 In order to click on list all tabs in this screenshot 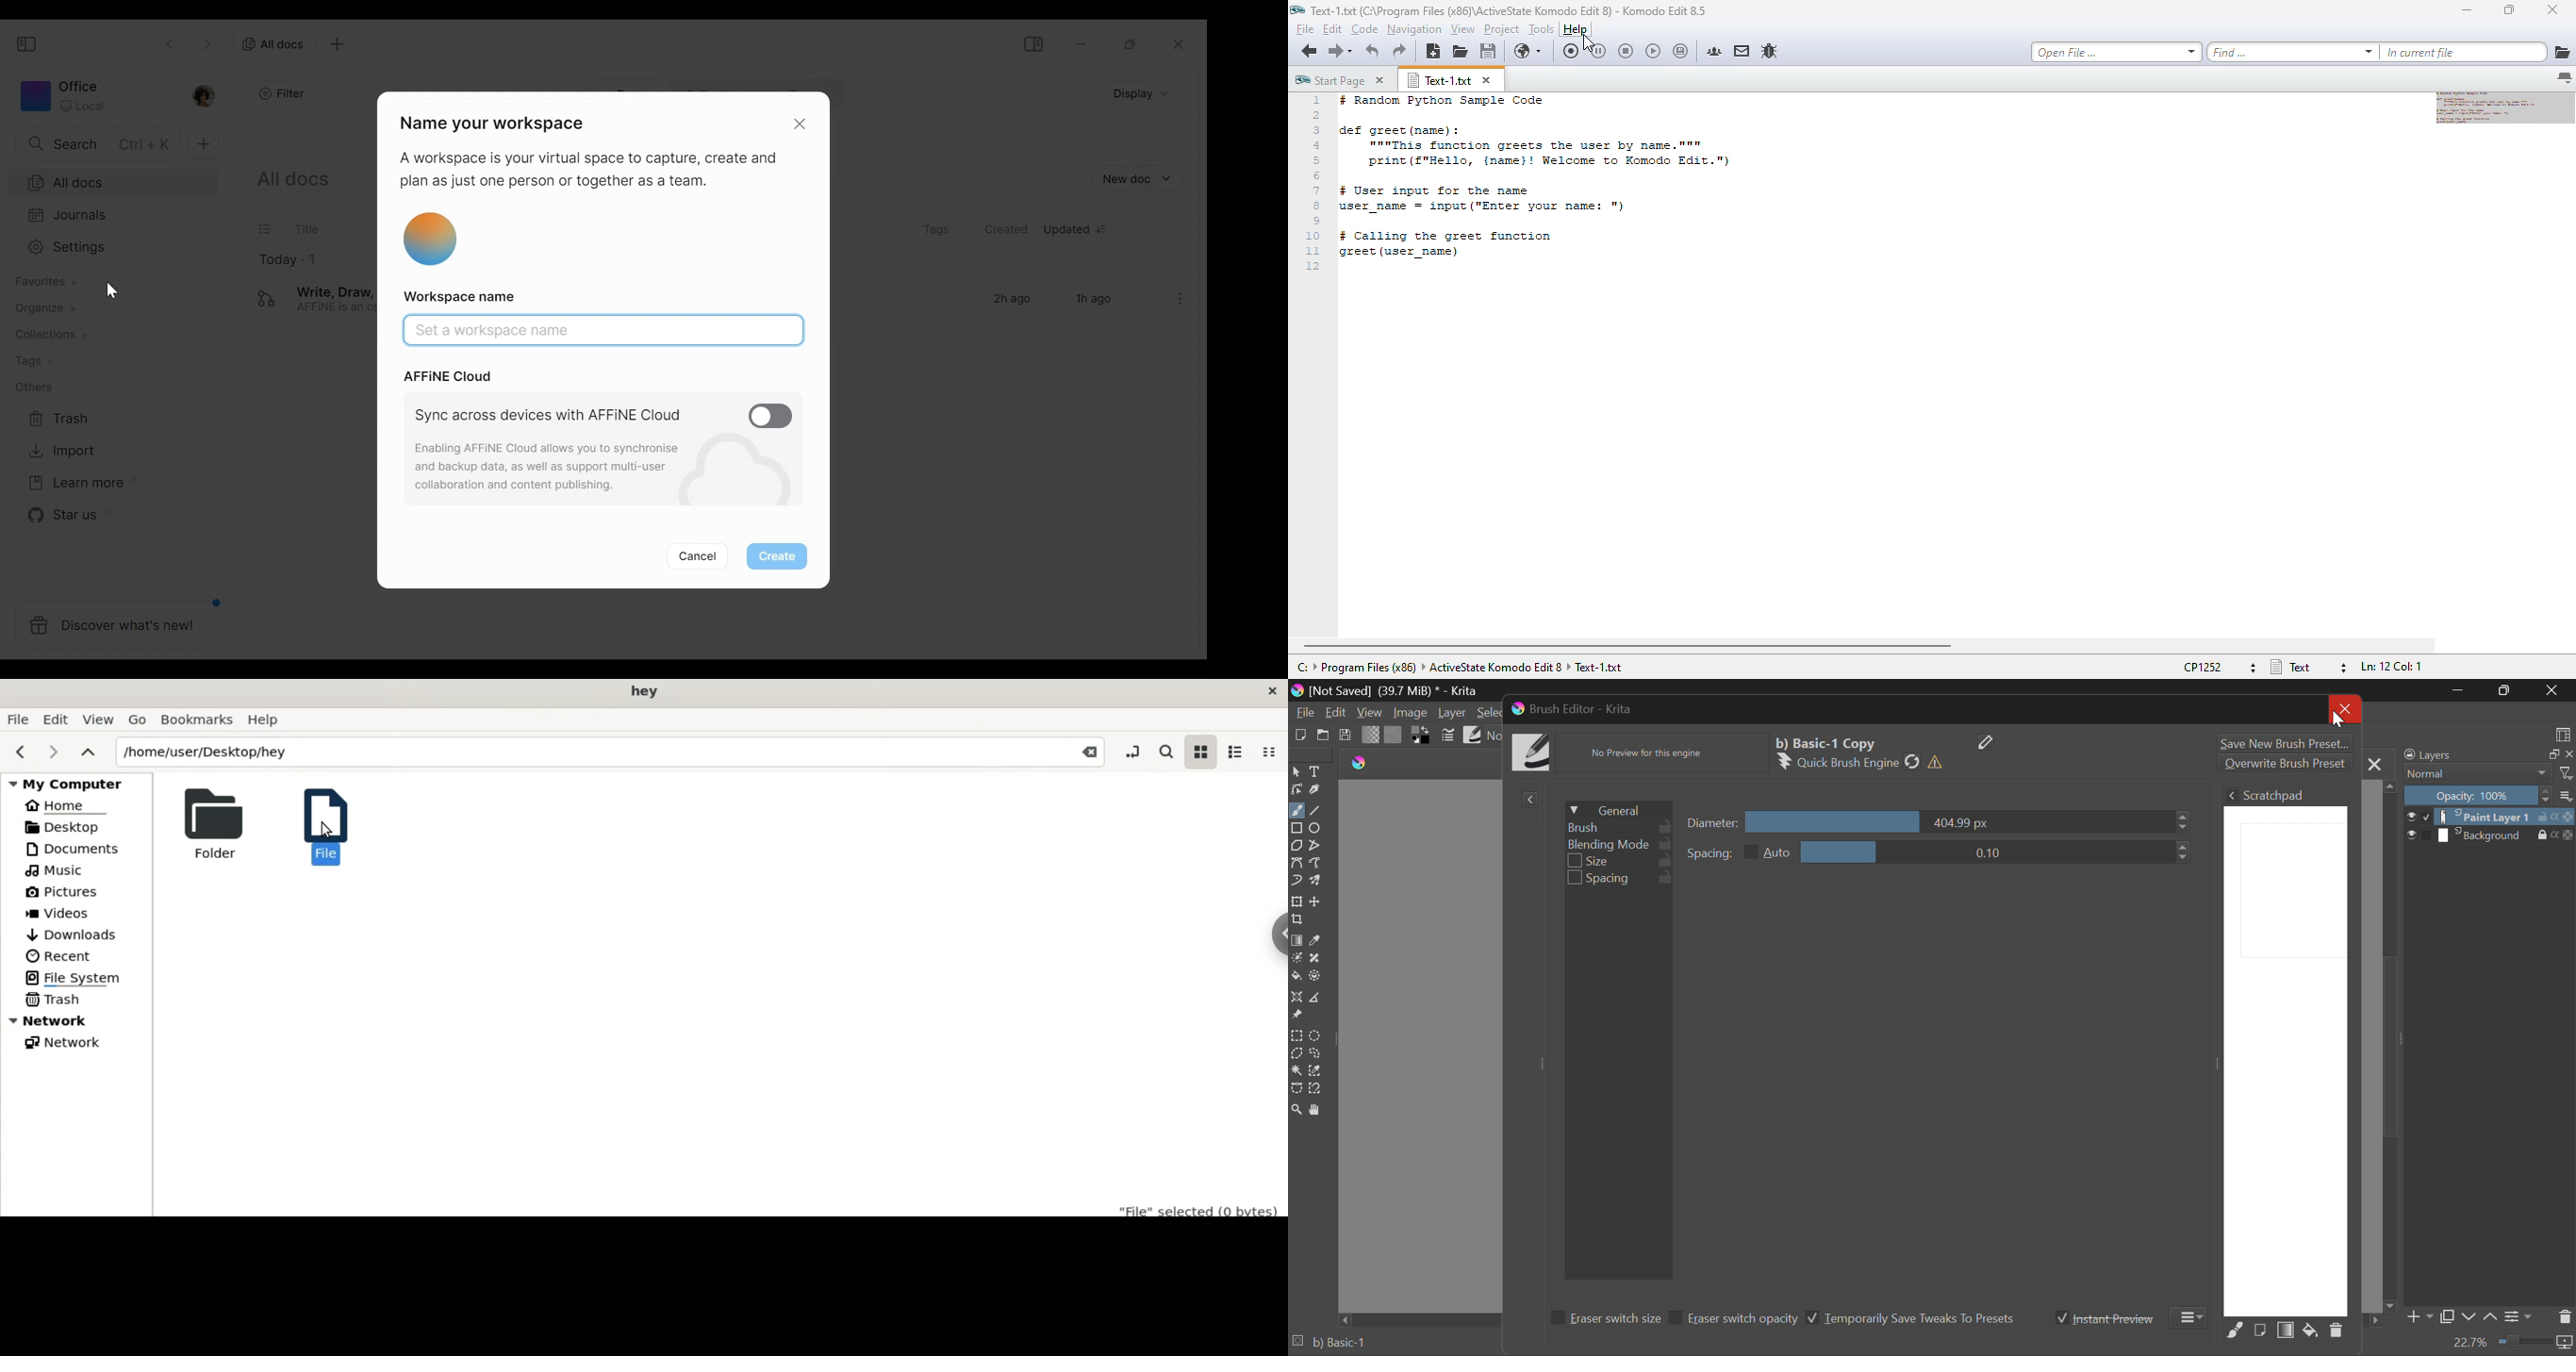, I will do `click(2565, 78)`.